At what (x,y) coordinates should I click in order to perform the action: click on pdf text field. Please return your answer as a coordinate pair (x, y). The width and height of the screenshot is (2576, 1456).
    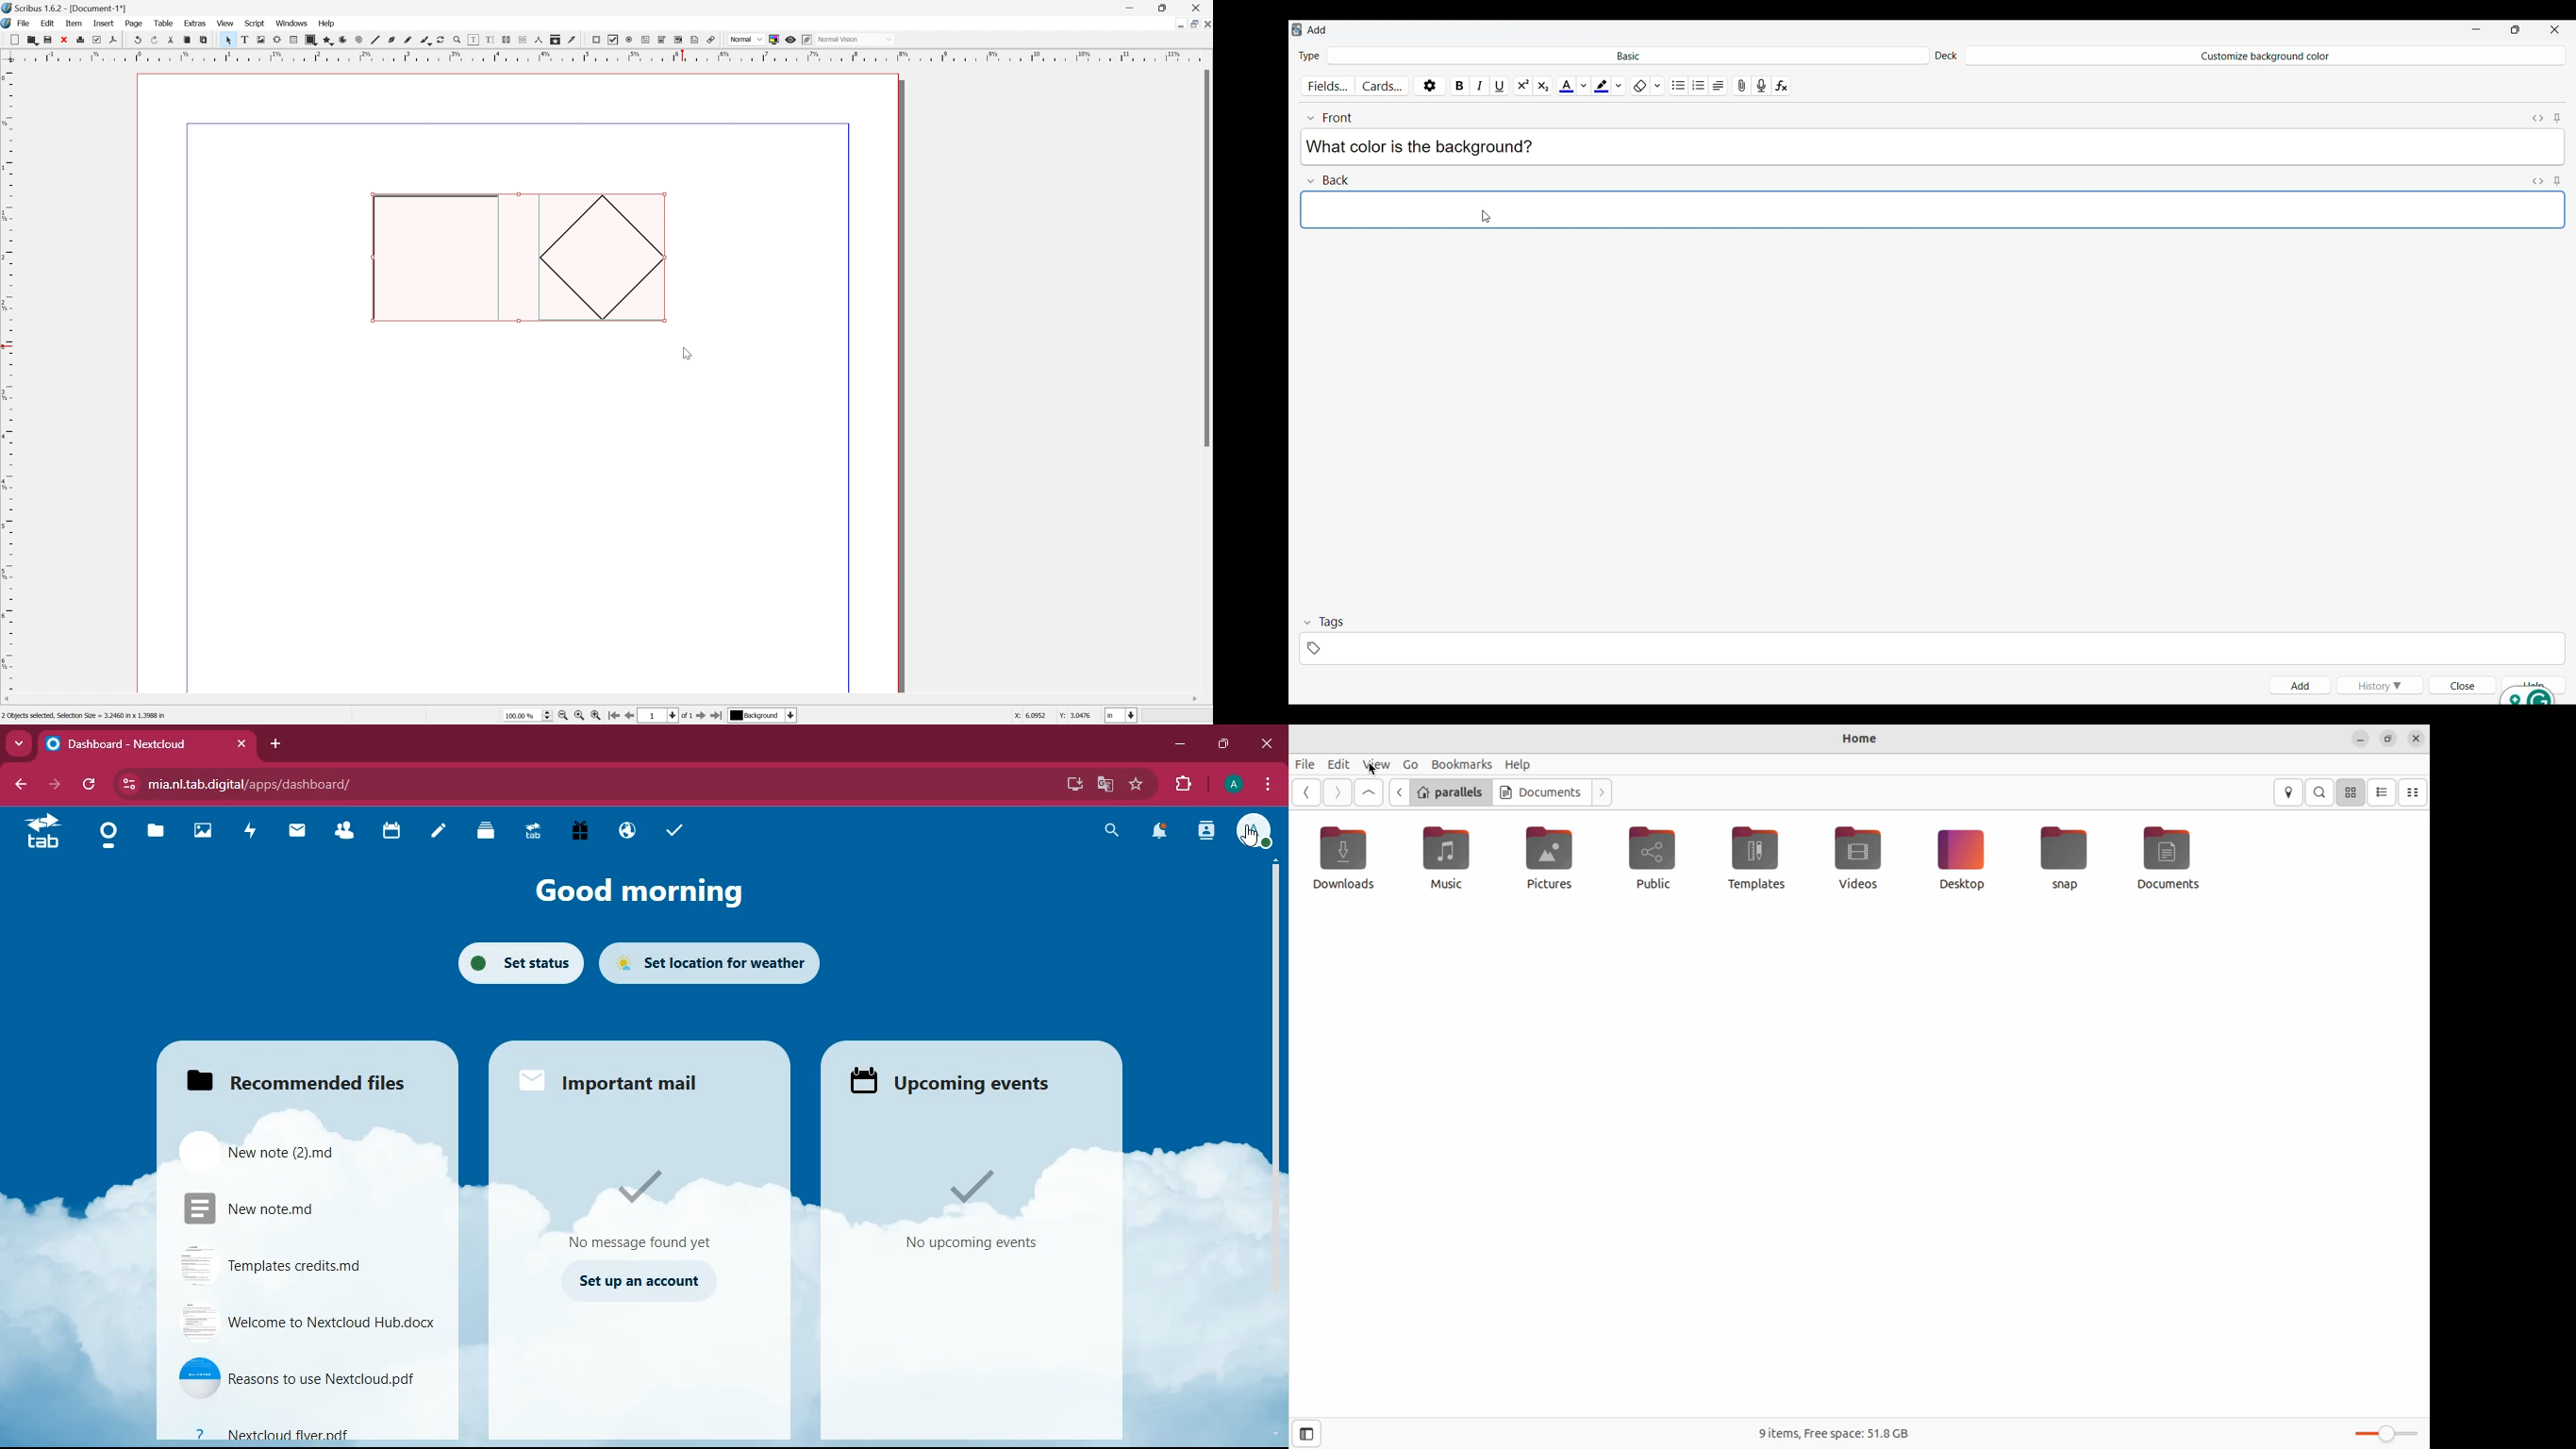
    Looking at the image, I should click on (645, 38).